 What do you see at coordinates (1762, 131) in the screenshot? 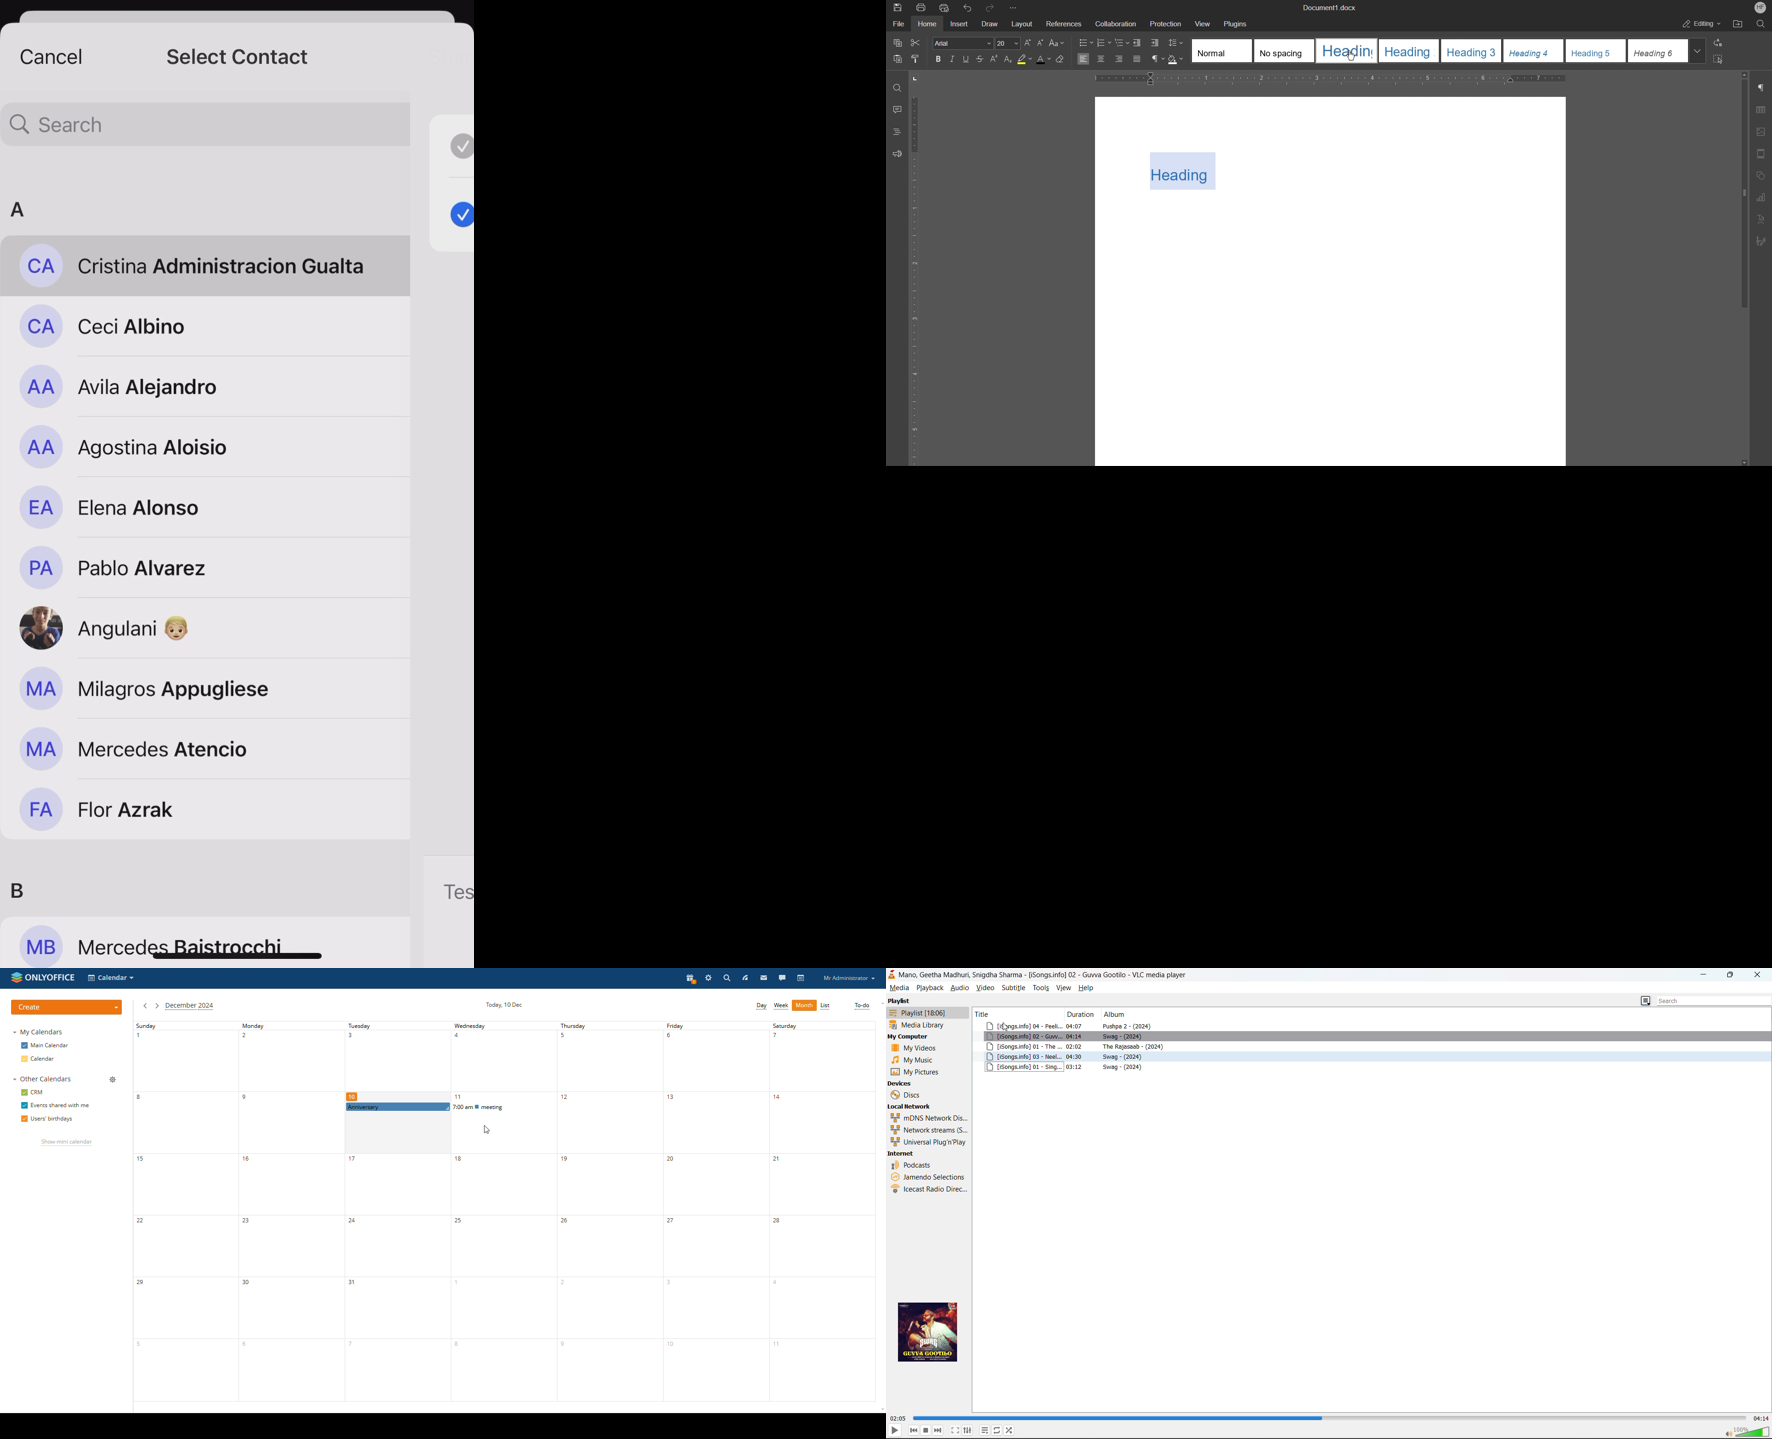
I see `Image Settings` at bounding box center [1762, 131].